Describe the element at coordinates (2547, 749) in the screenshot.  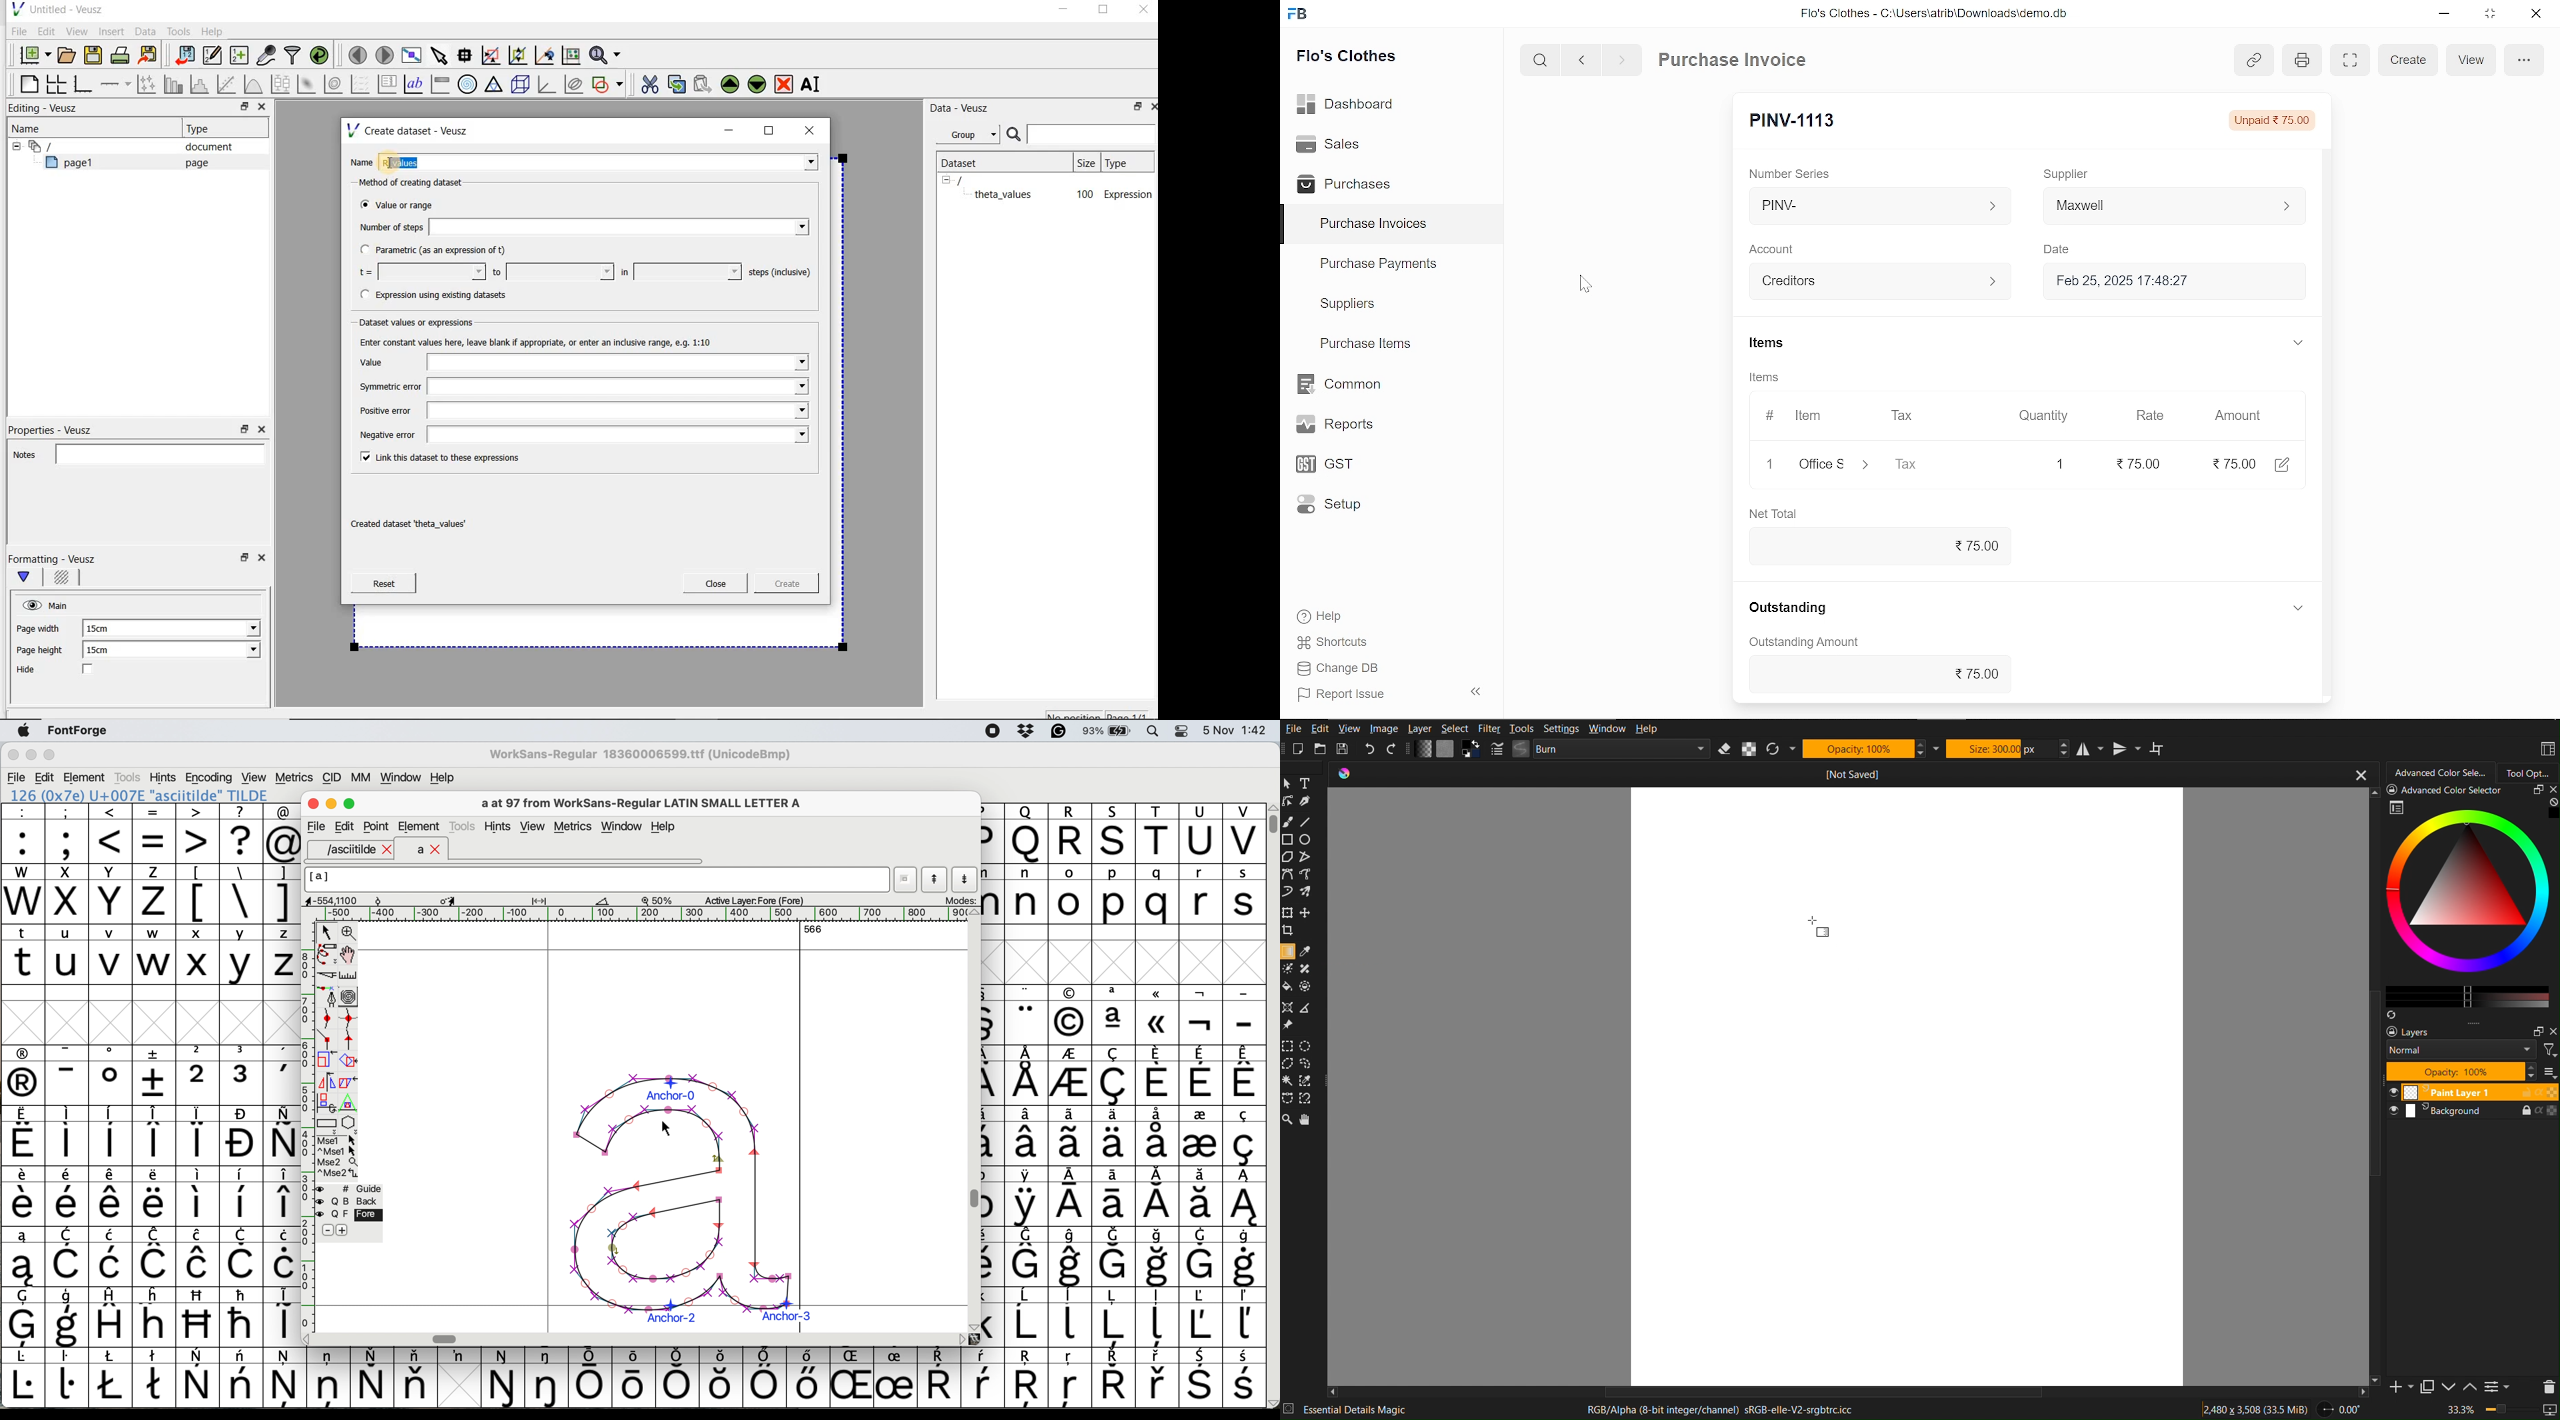
I see `Workspaces` at that location.